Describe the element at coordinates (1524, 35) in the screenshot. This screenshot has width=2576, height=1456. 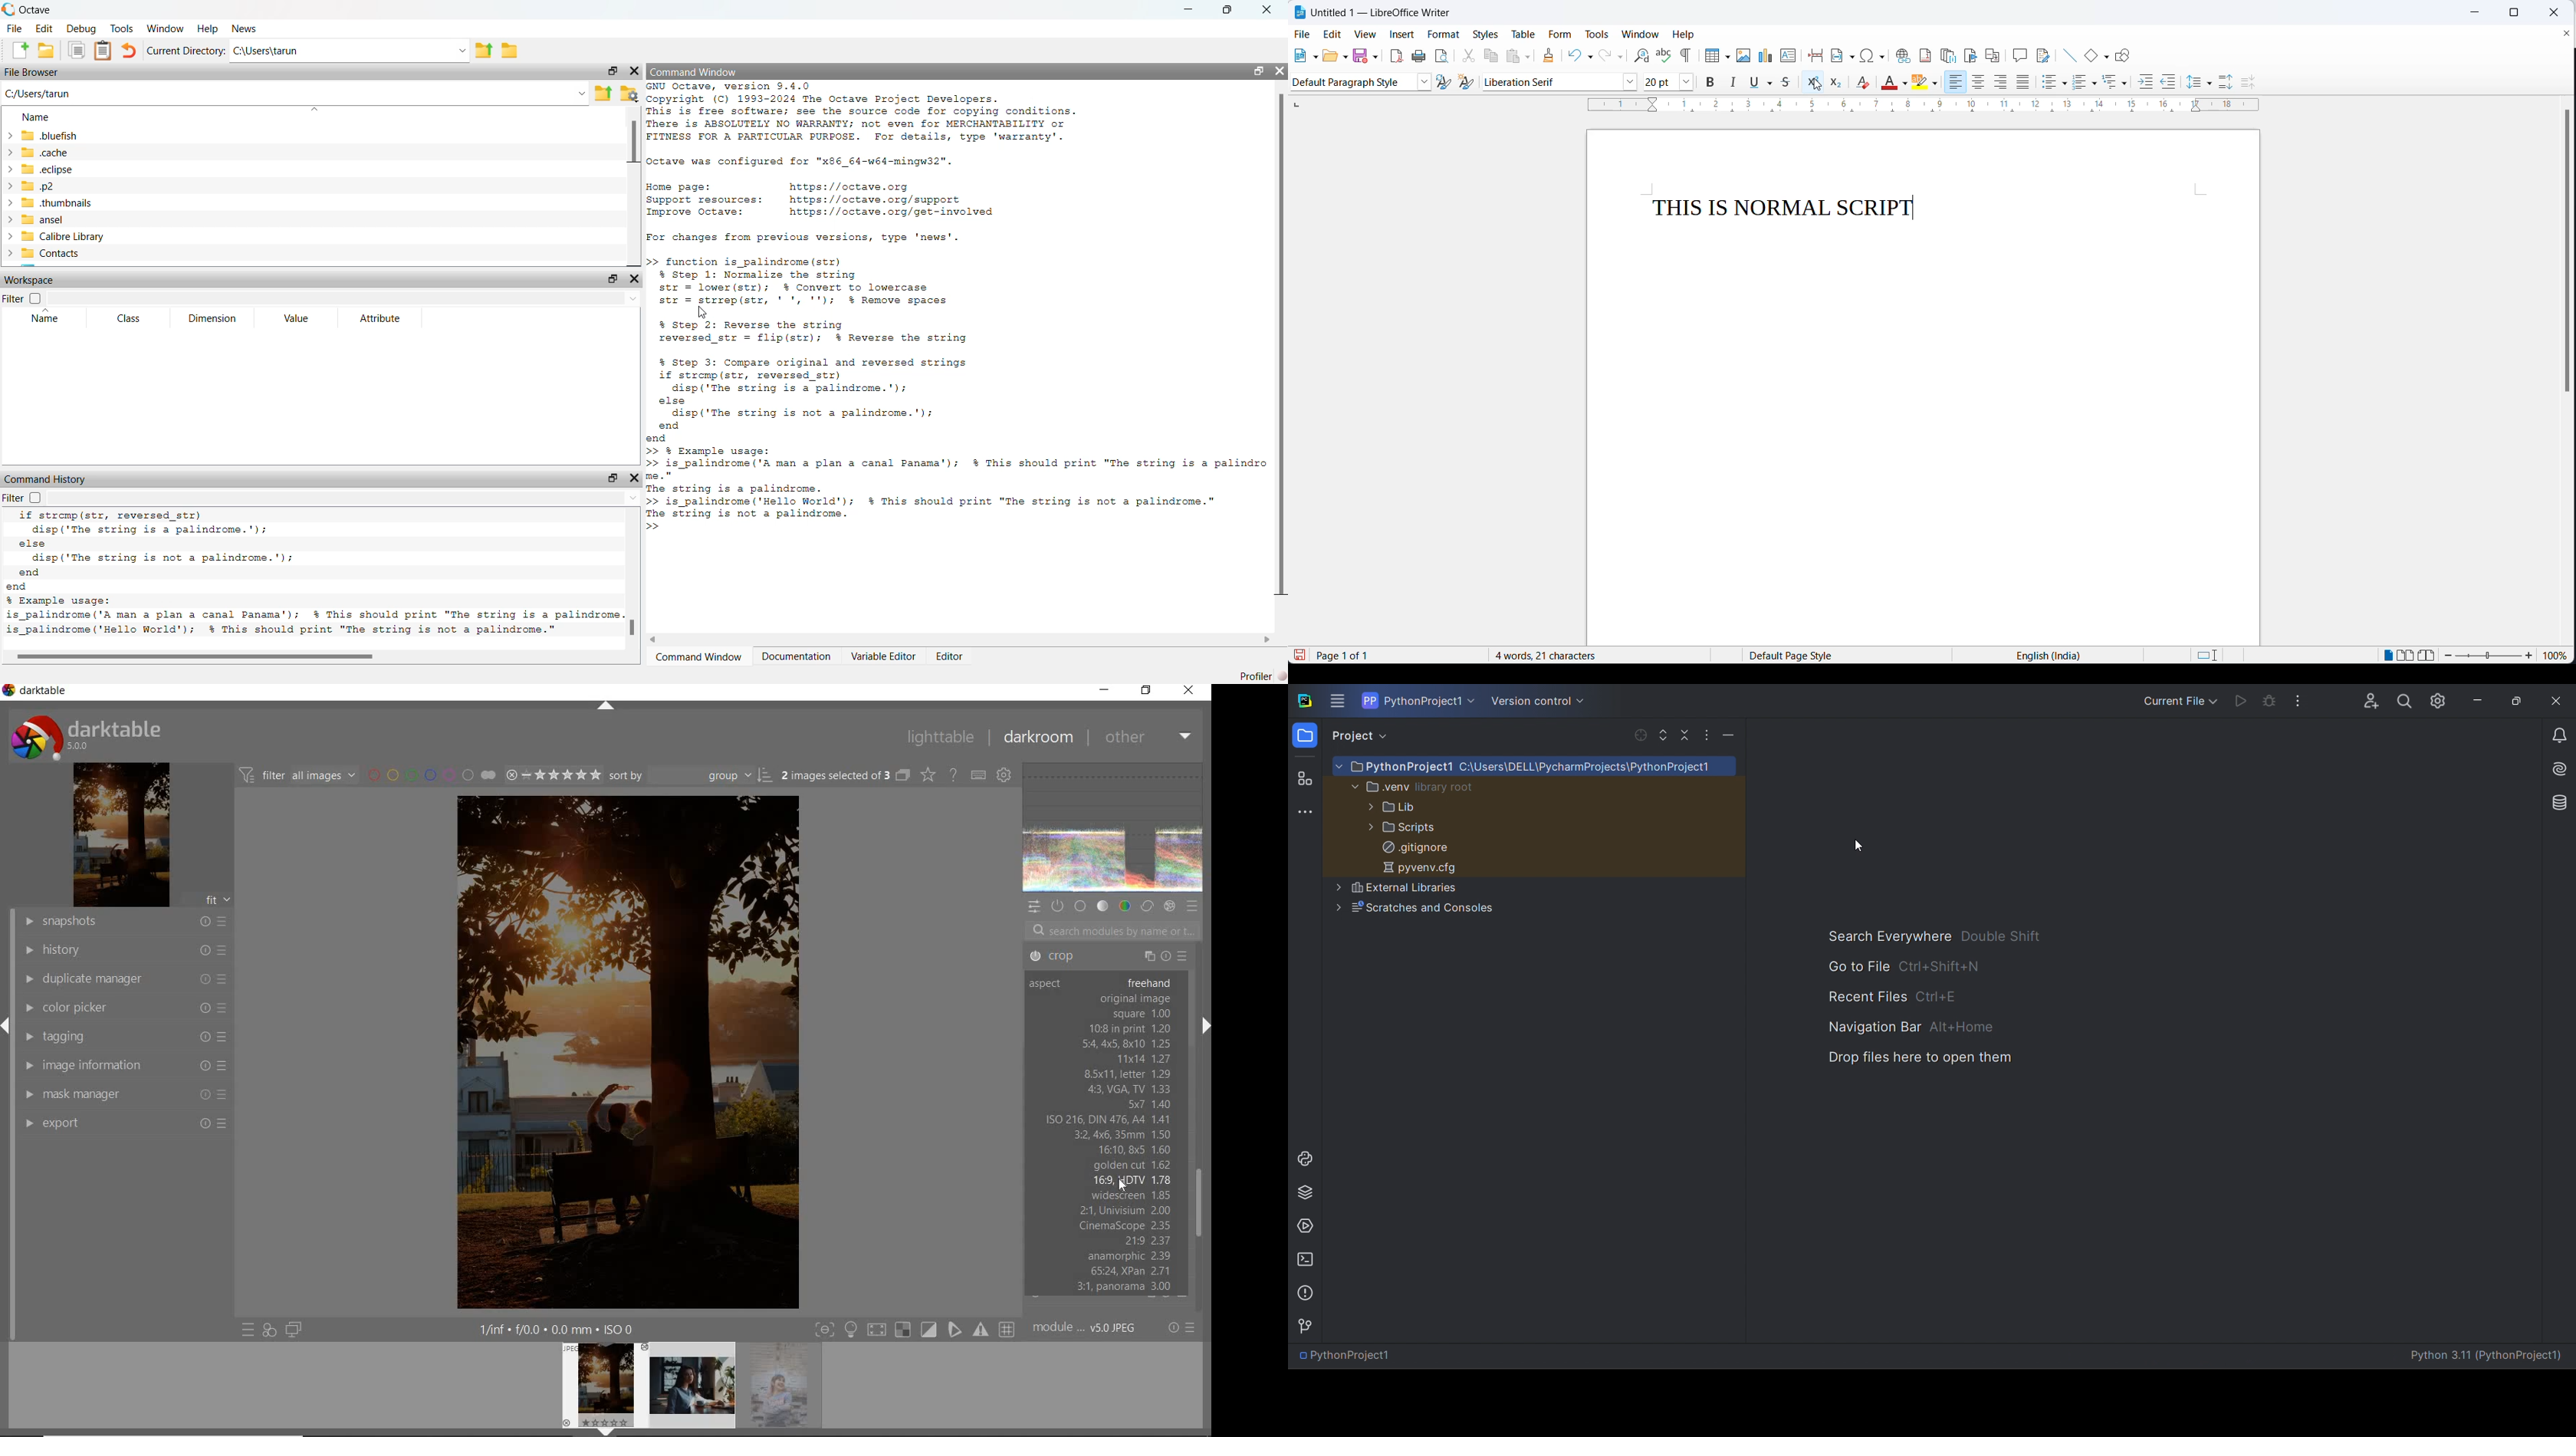
I see `table` at that location.